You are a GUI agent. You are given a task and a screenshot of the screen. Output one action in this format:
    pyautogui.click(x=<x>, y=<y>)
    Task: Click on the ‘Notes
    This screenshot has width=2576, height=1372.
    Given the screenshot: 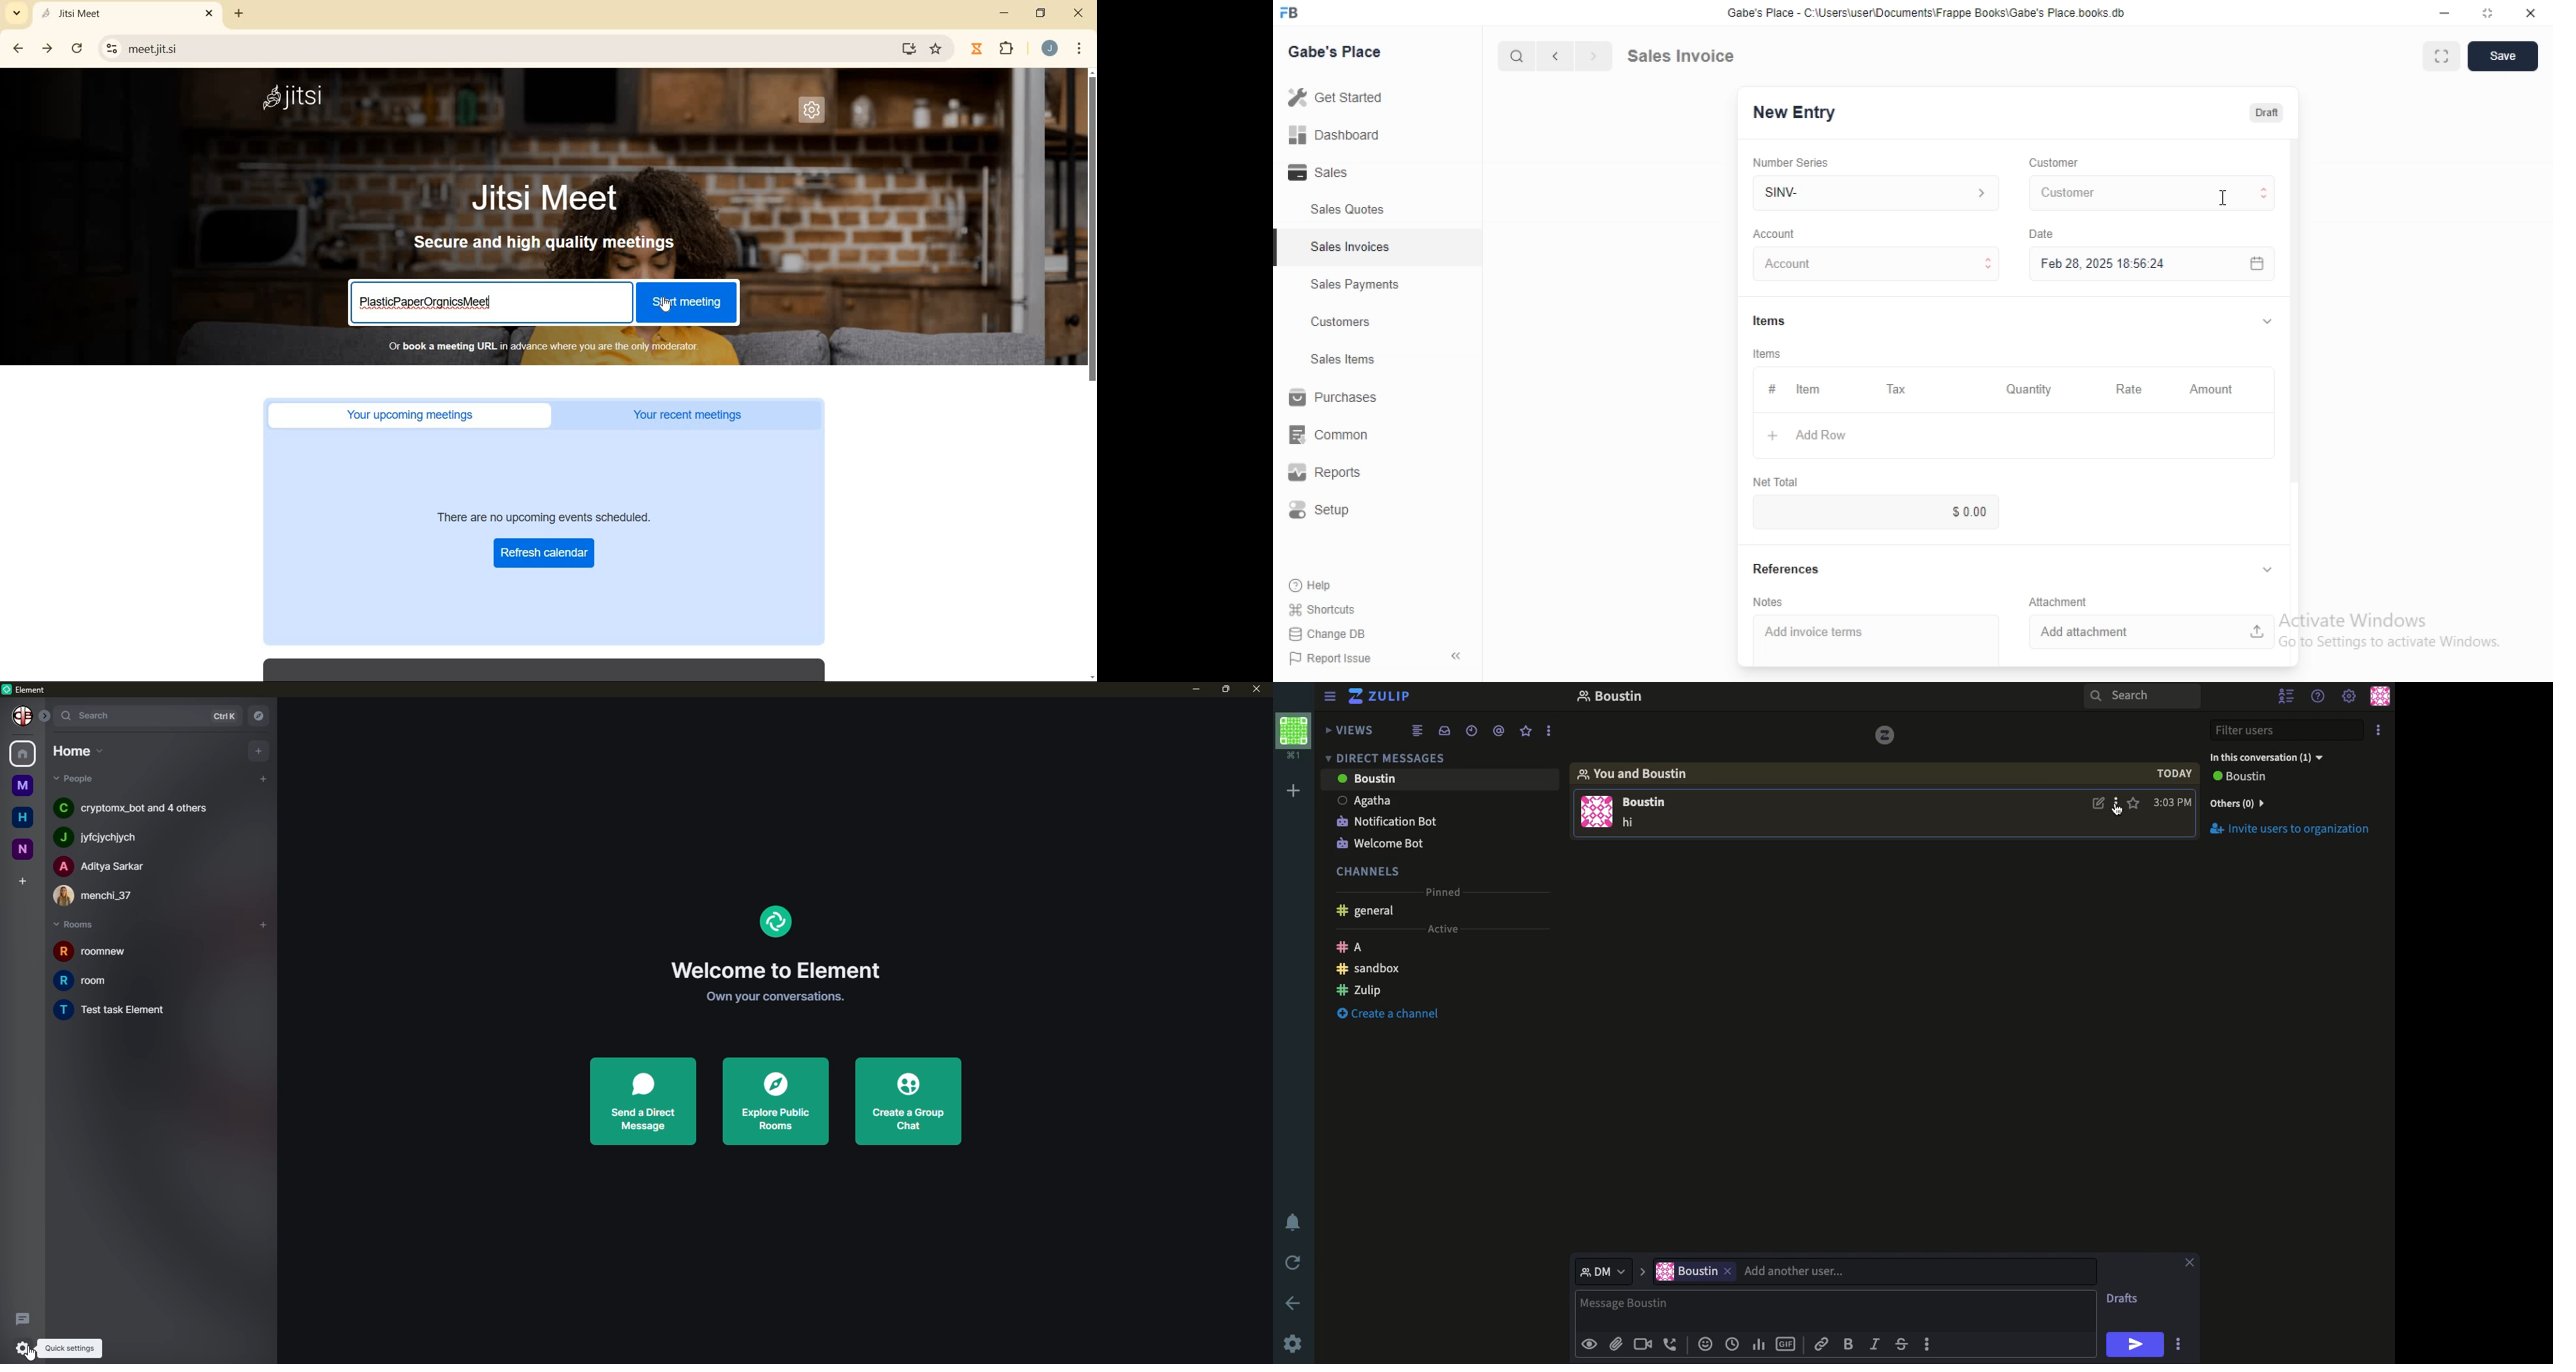 What is the action you would take?
    pyautogui.click(x=1767, y=603)
    